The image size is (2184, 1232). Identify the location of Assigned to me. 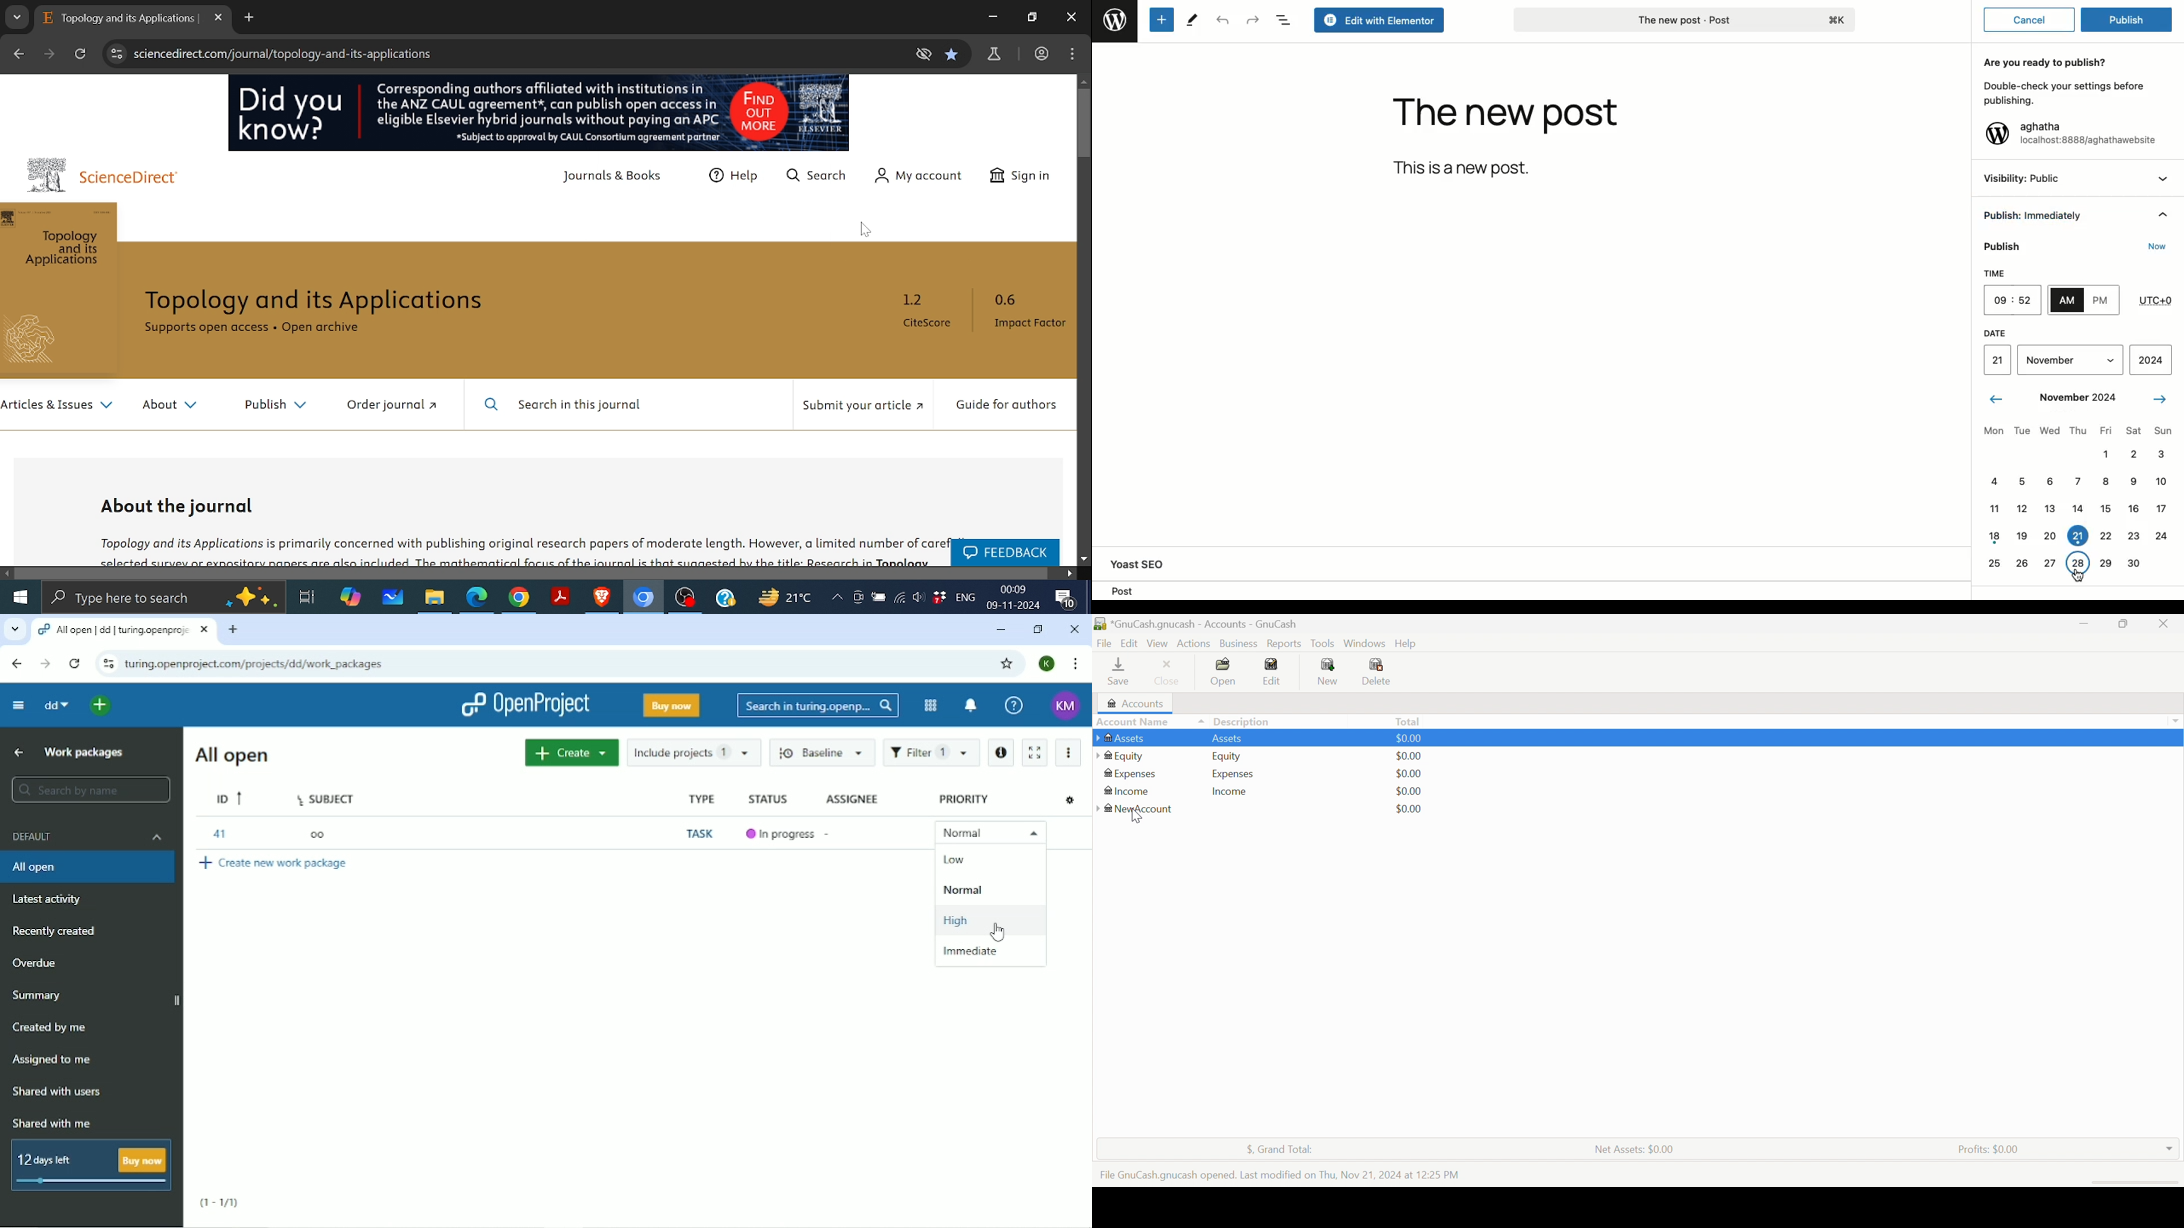
(57, 1061).